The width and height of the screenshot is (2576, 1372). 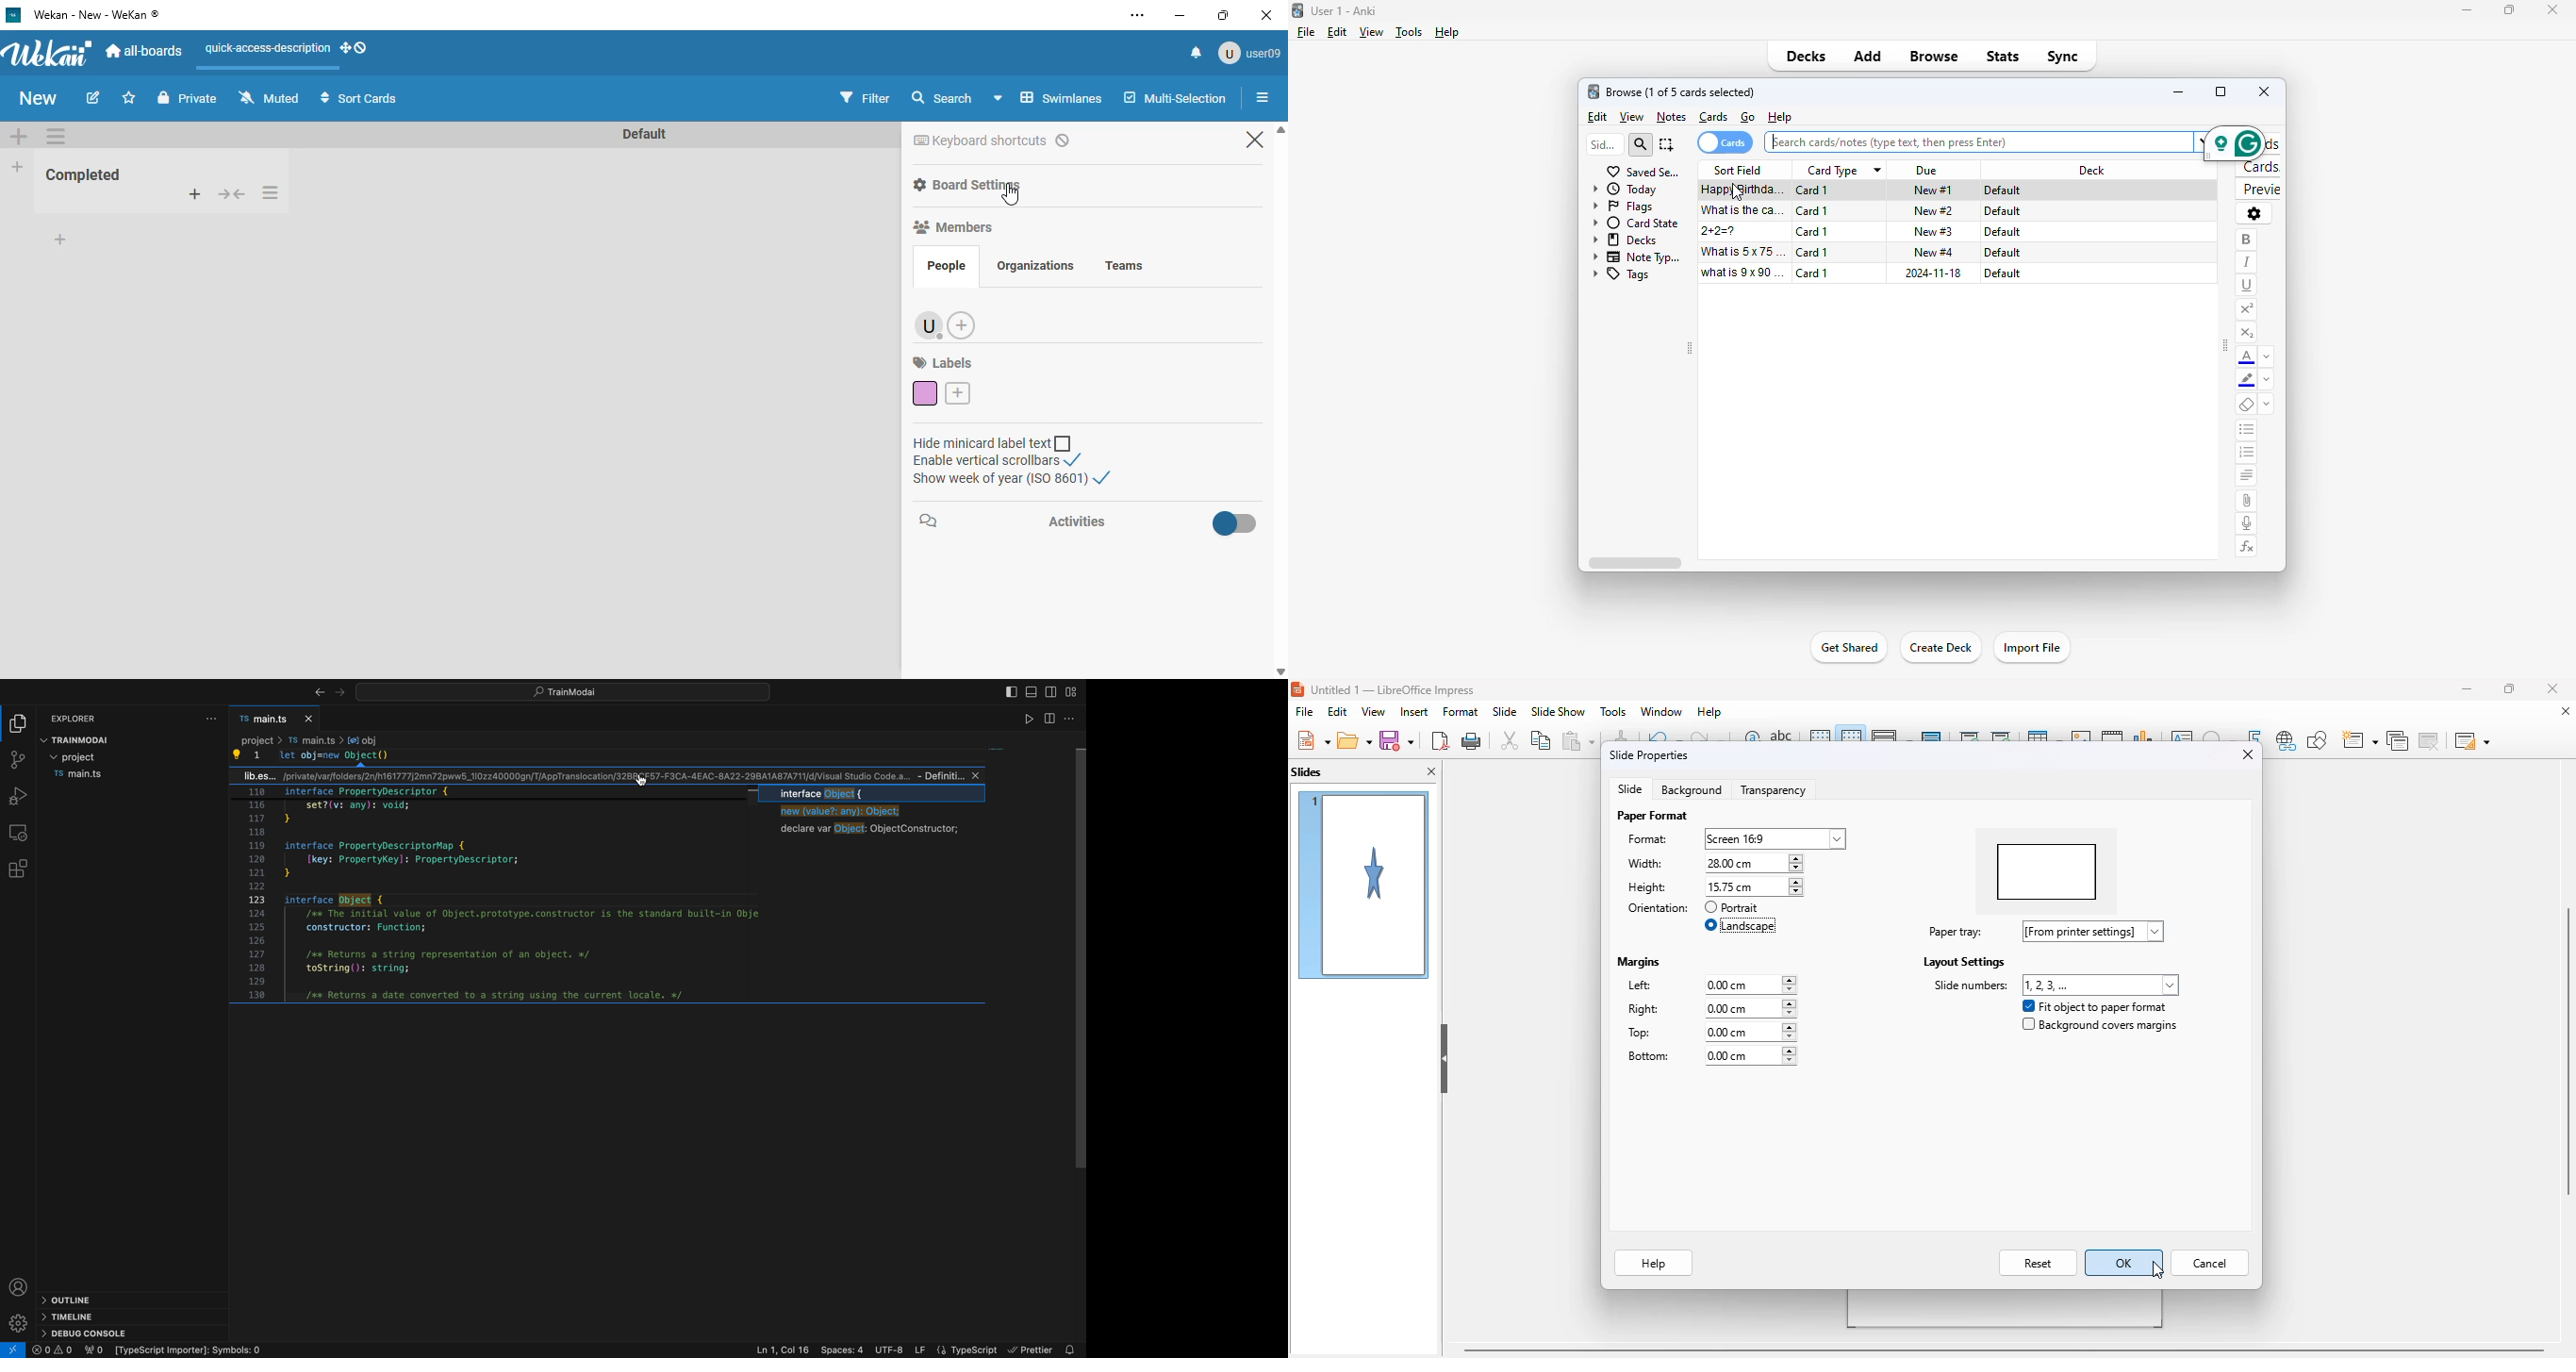 What do you see at coordinates (1651, 1007) in the screenshot?
I see `right` at bounding box center [1651, 1007].